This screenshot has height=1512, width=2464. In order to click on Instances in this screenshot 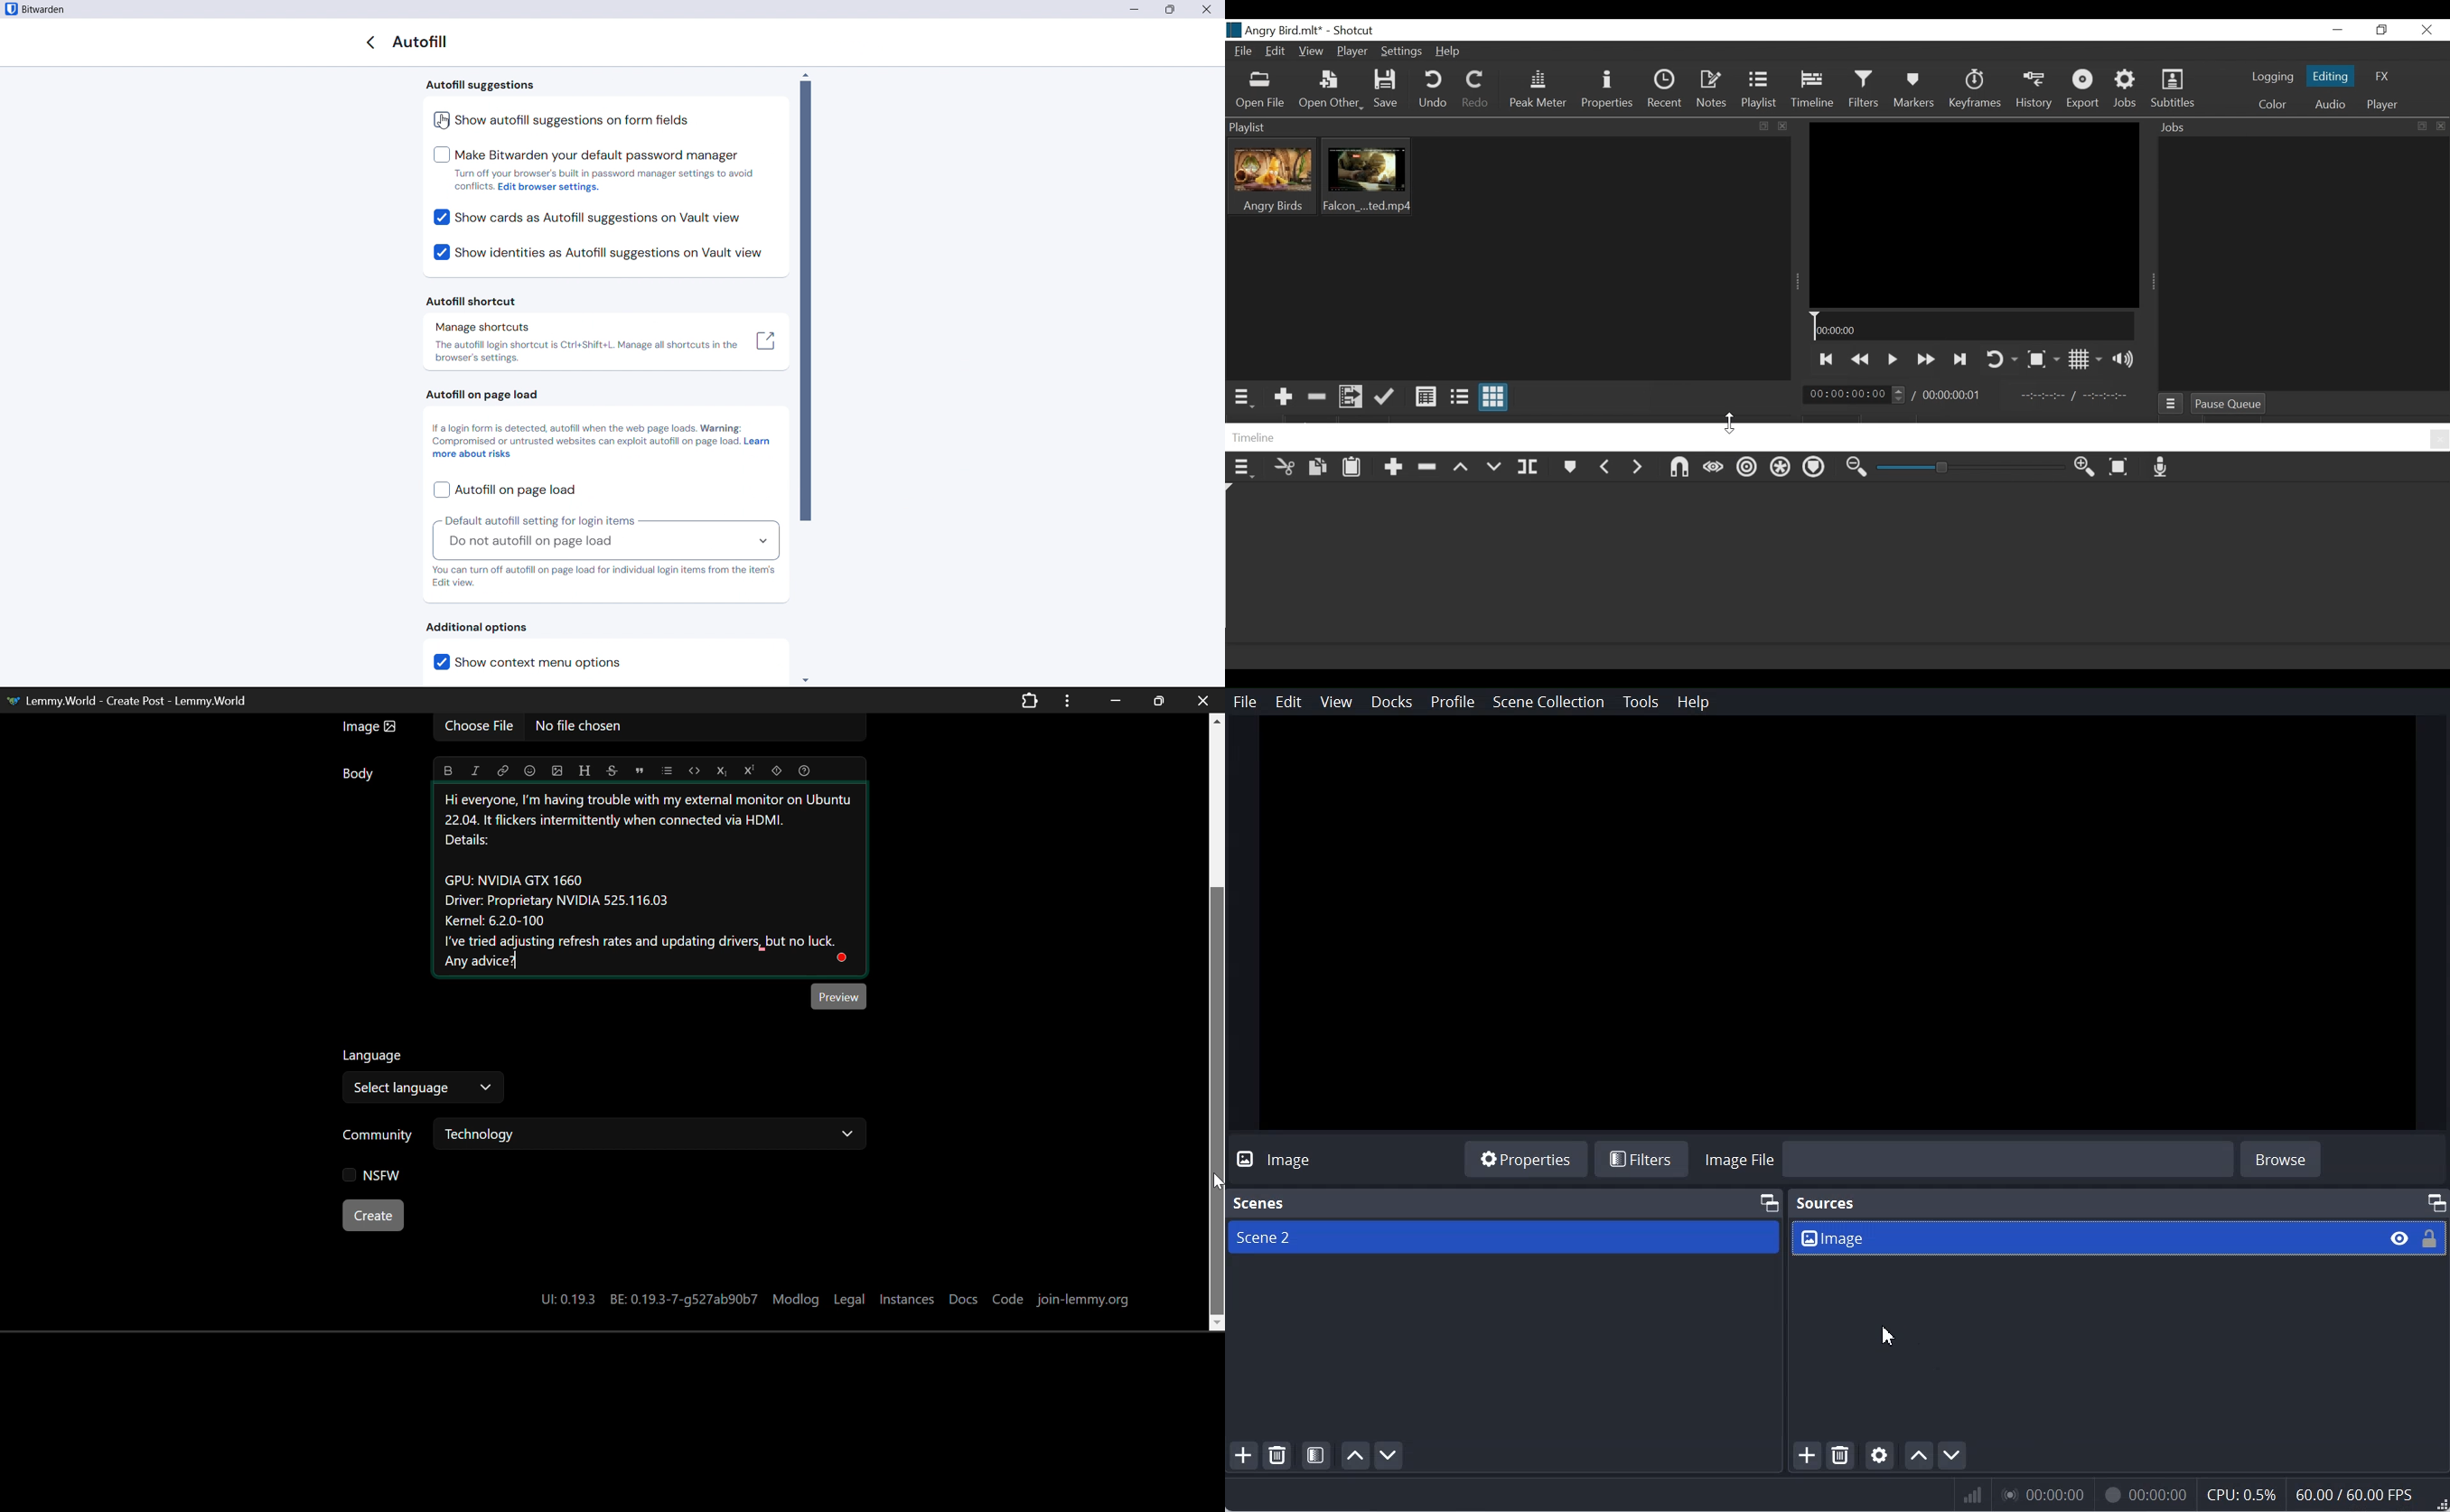, I will do `click(907, 1299)`.